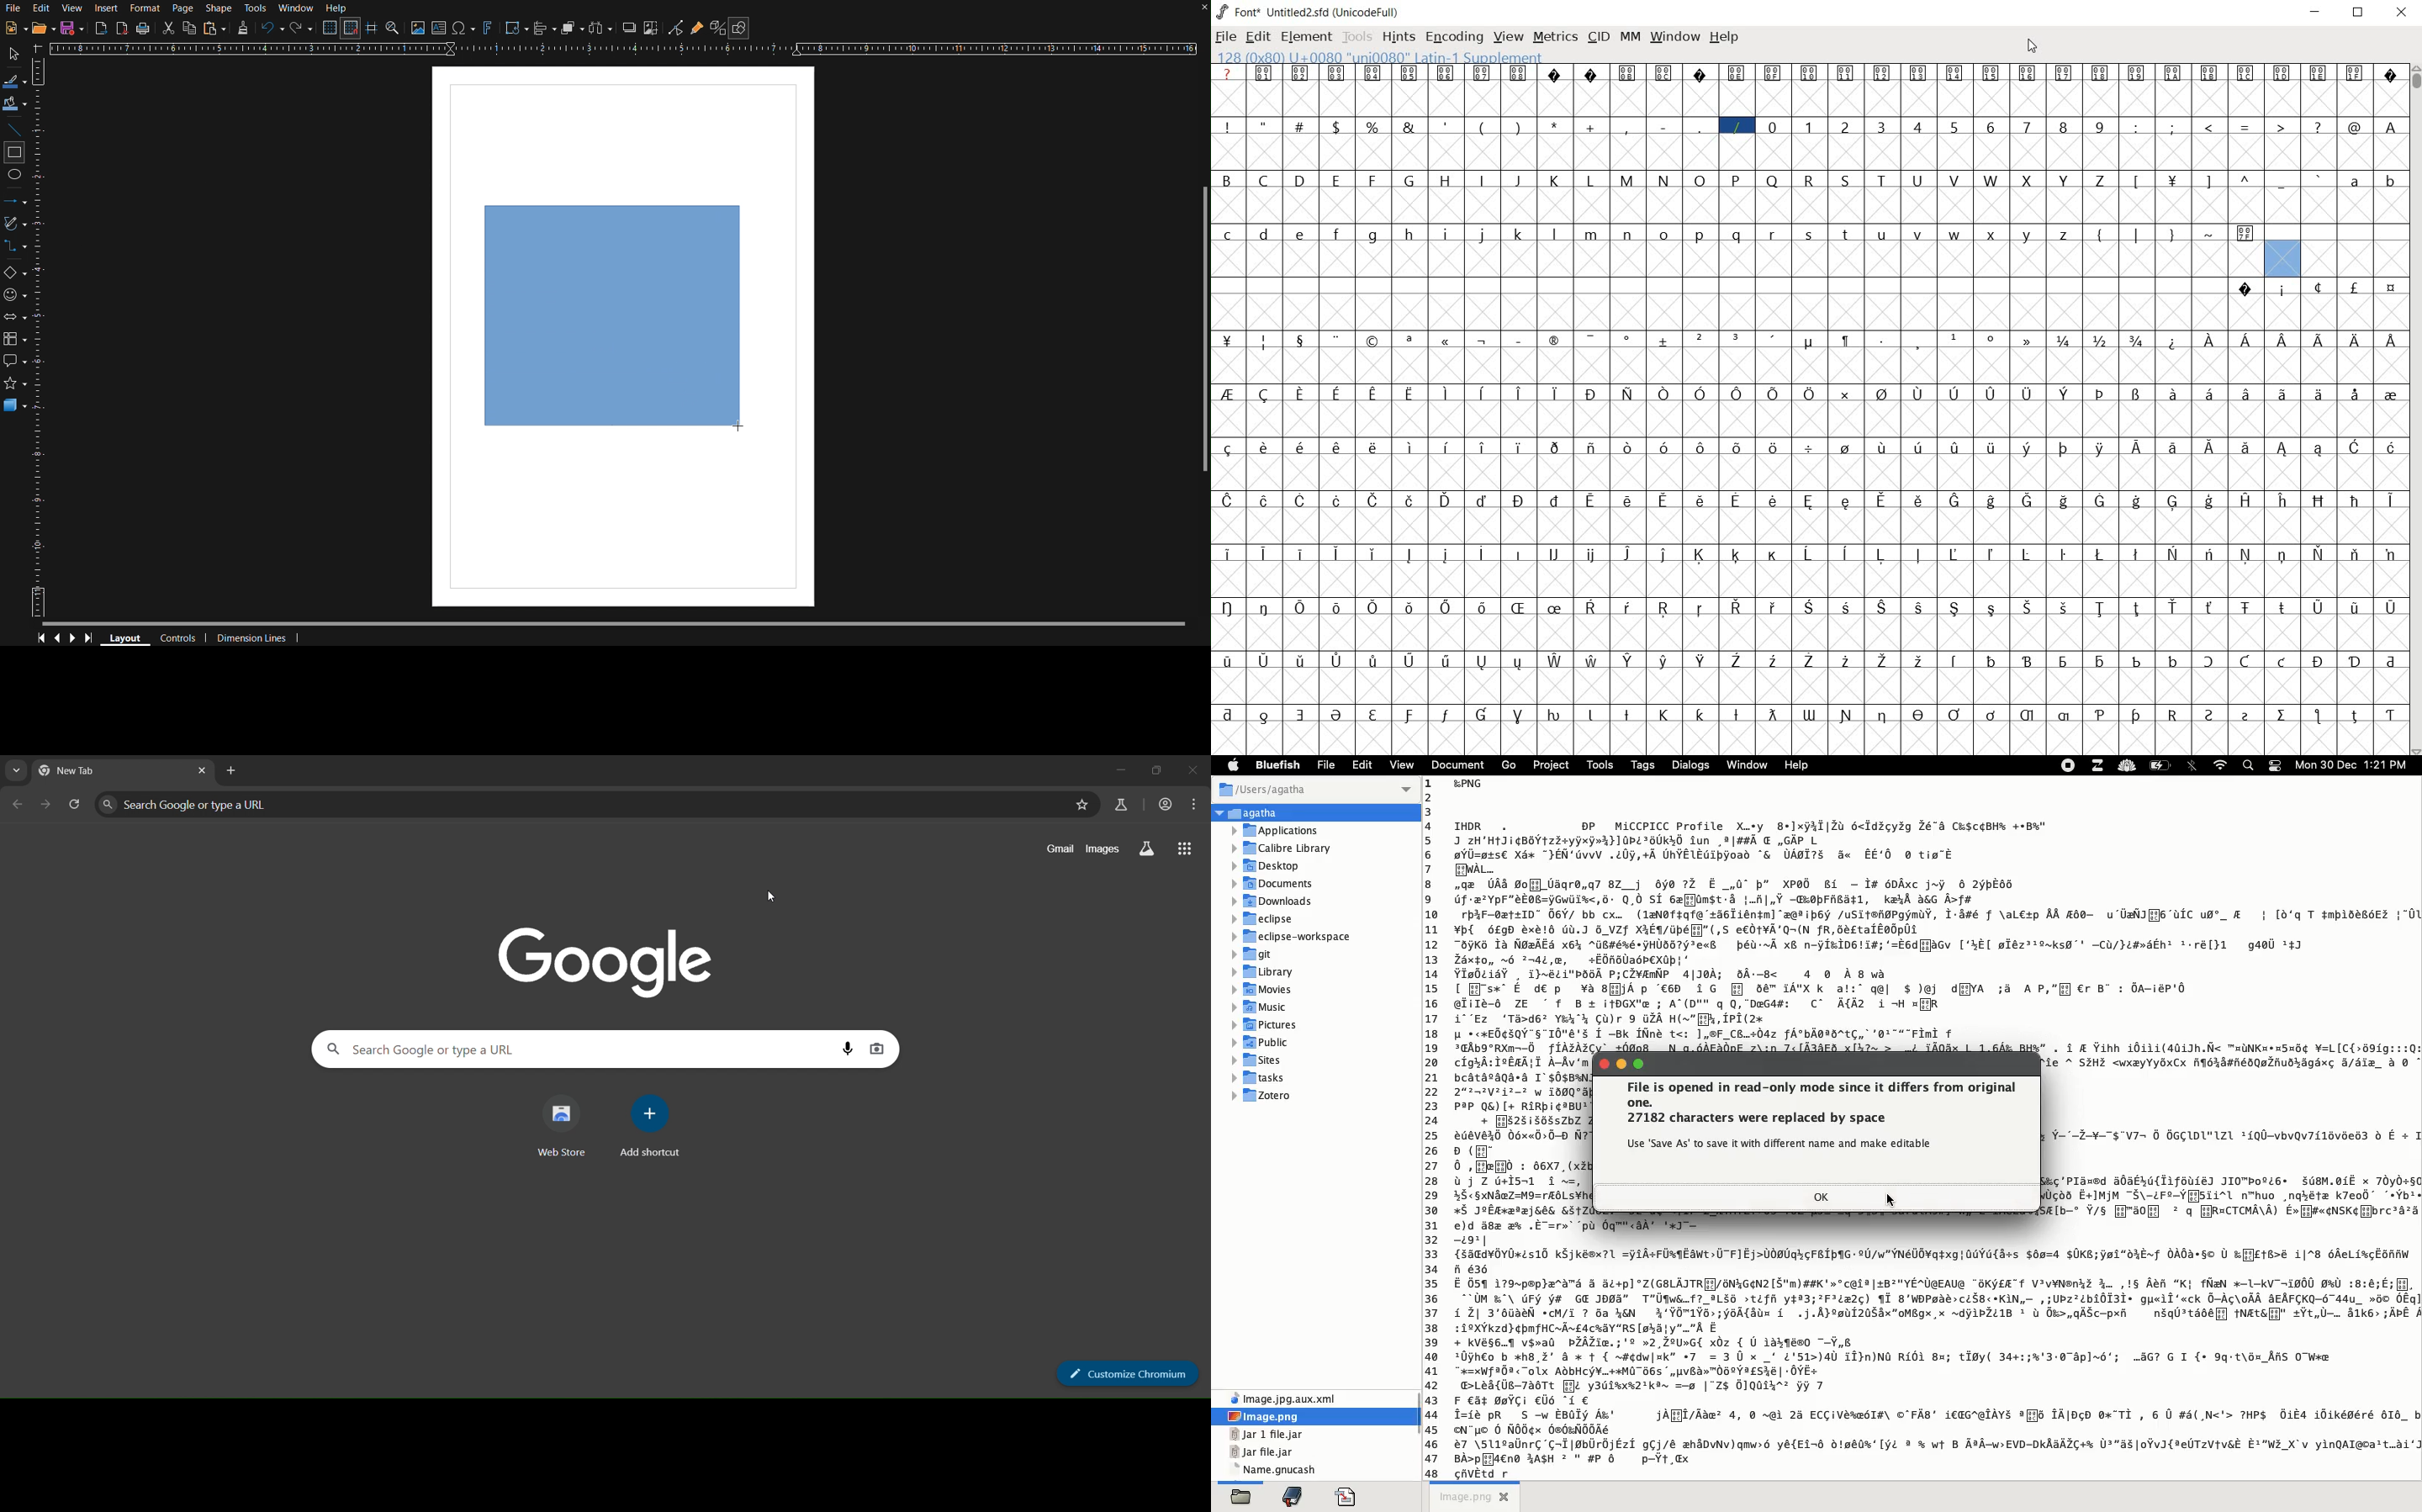 This screenshot has height=1512, width=2436. Describe the element at coordinates (2100, 554) in the screenshot. I see `glyph` at that location.